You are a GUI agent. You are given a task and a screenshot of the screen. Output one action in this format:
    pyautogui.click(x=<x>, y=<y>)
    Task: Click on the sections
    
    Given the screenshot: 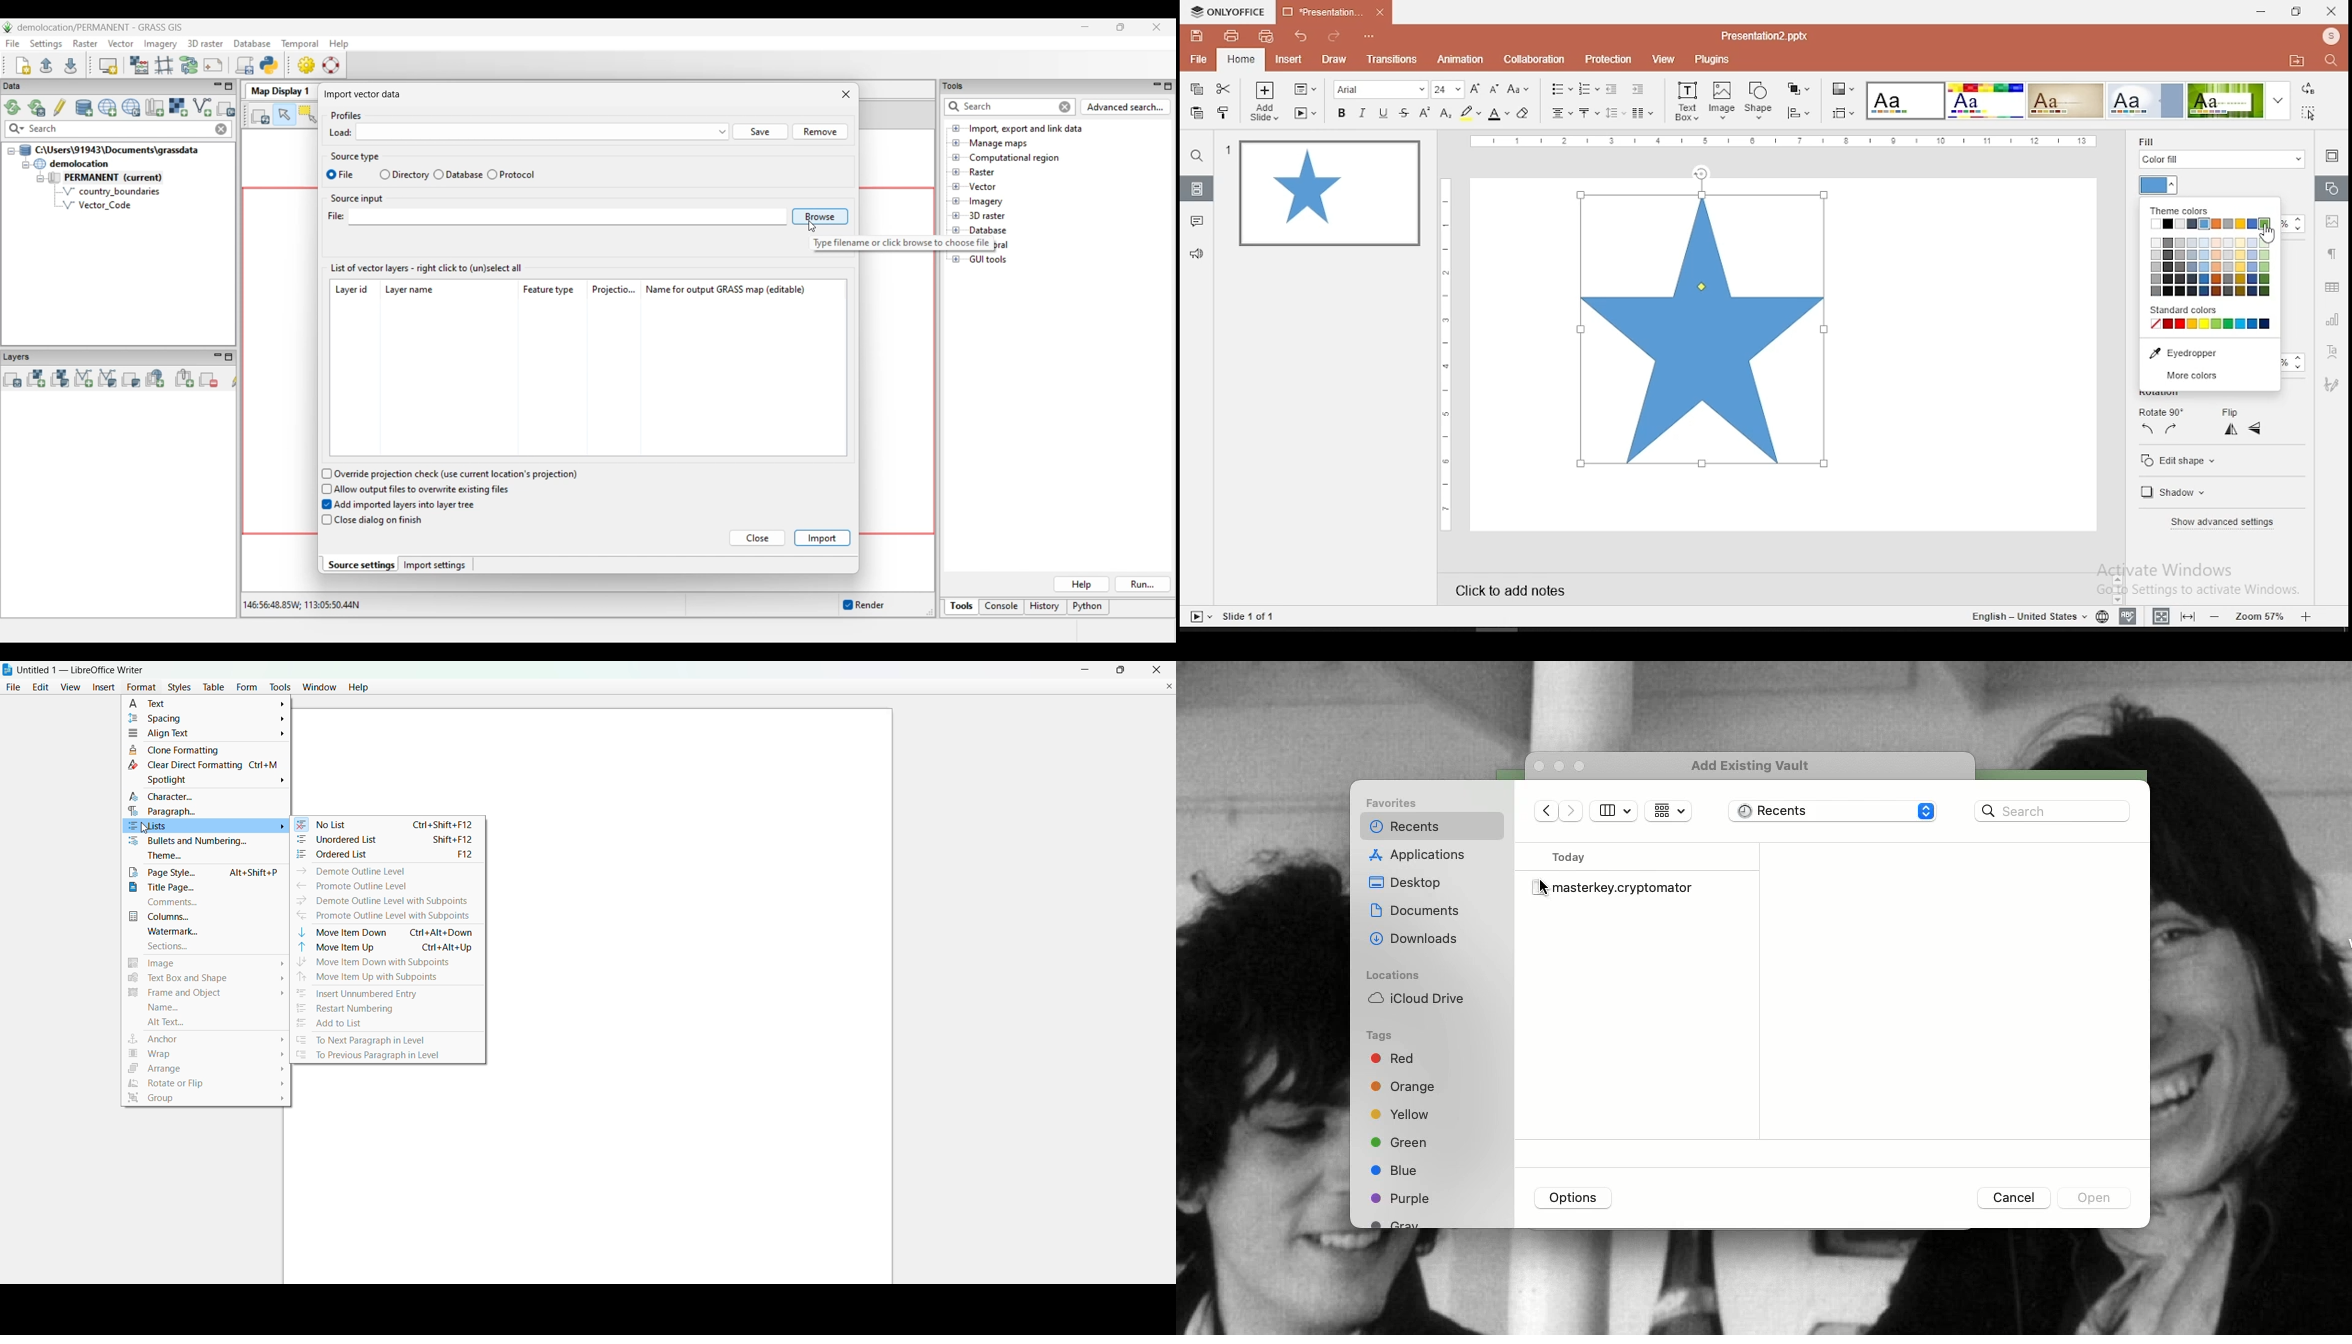 What is the action you would take?
    pyautogui.click(x=164, y=947)
    